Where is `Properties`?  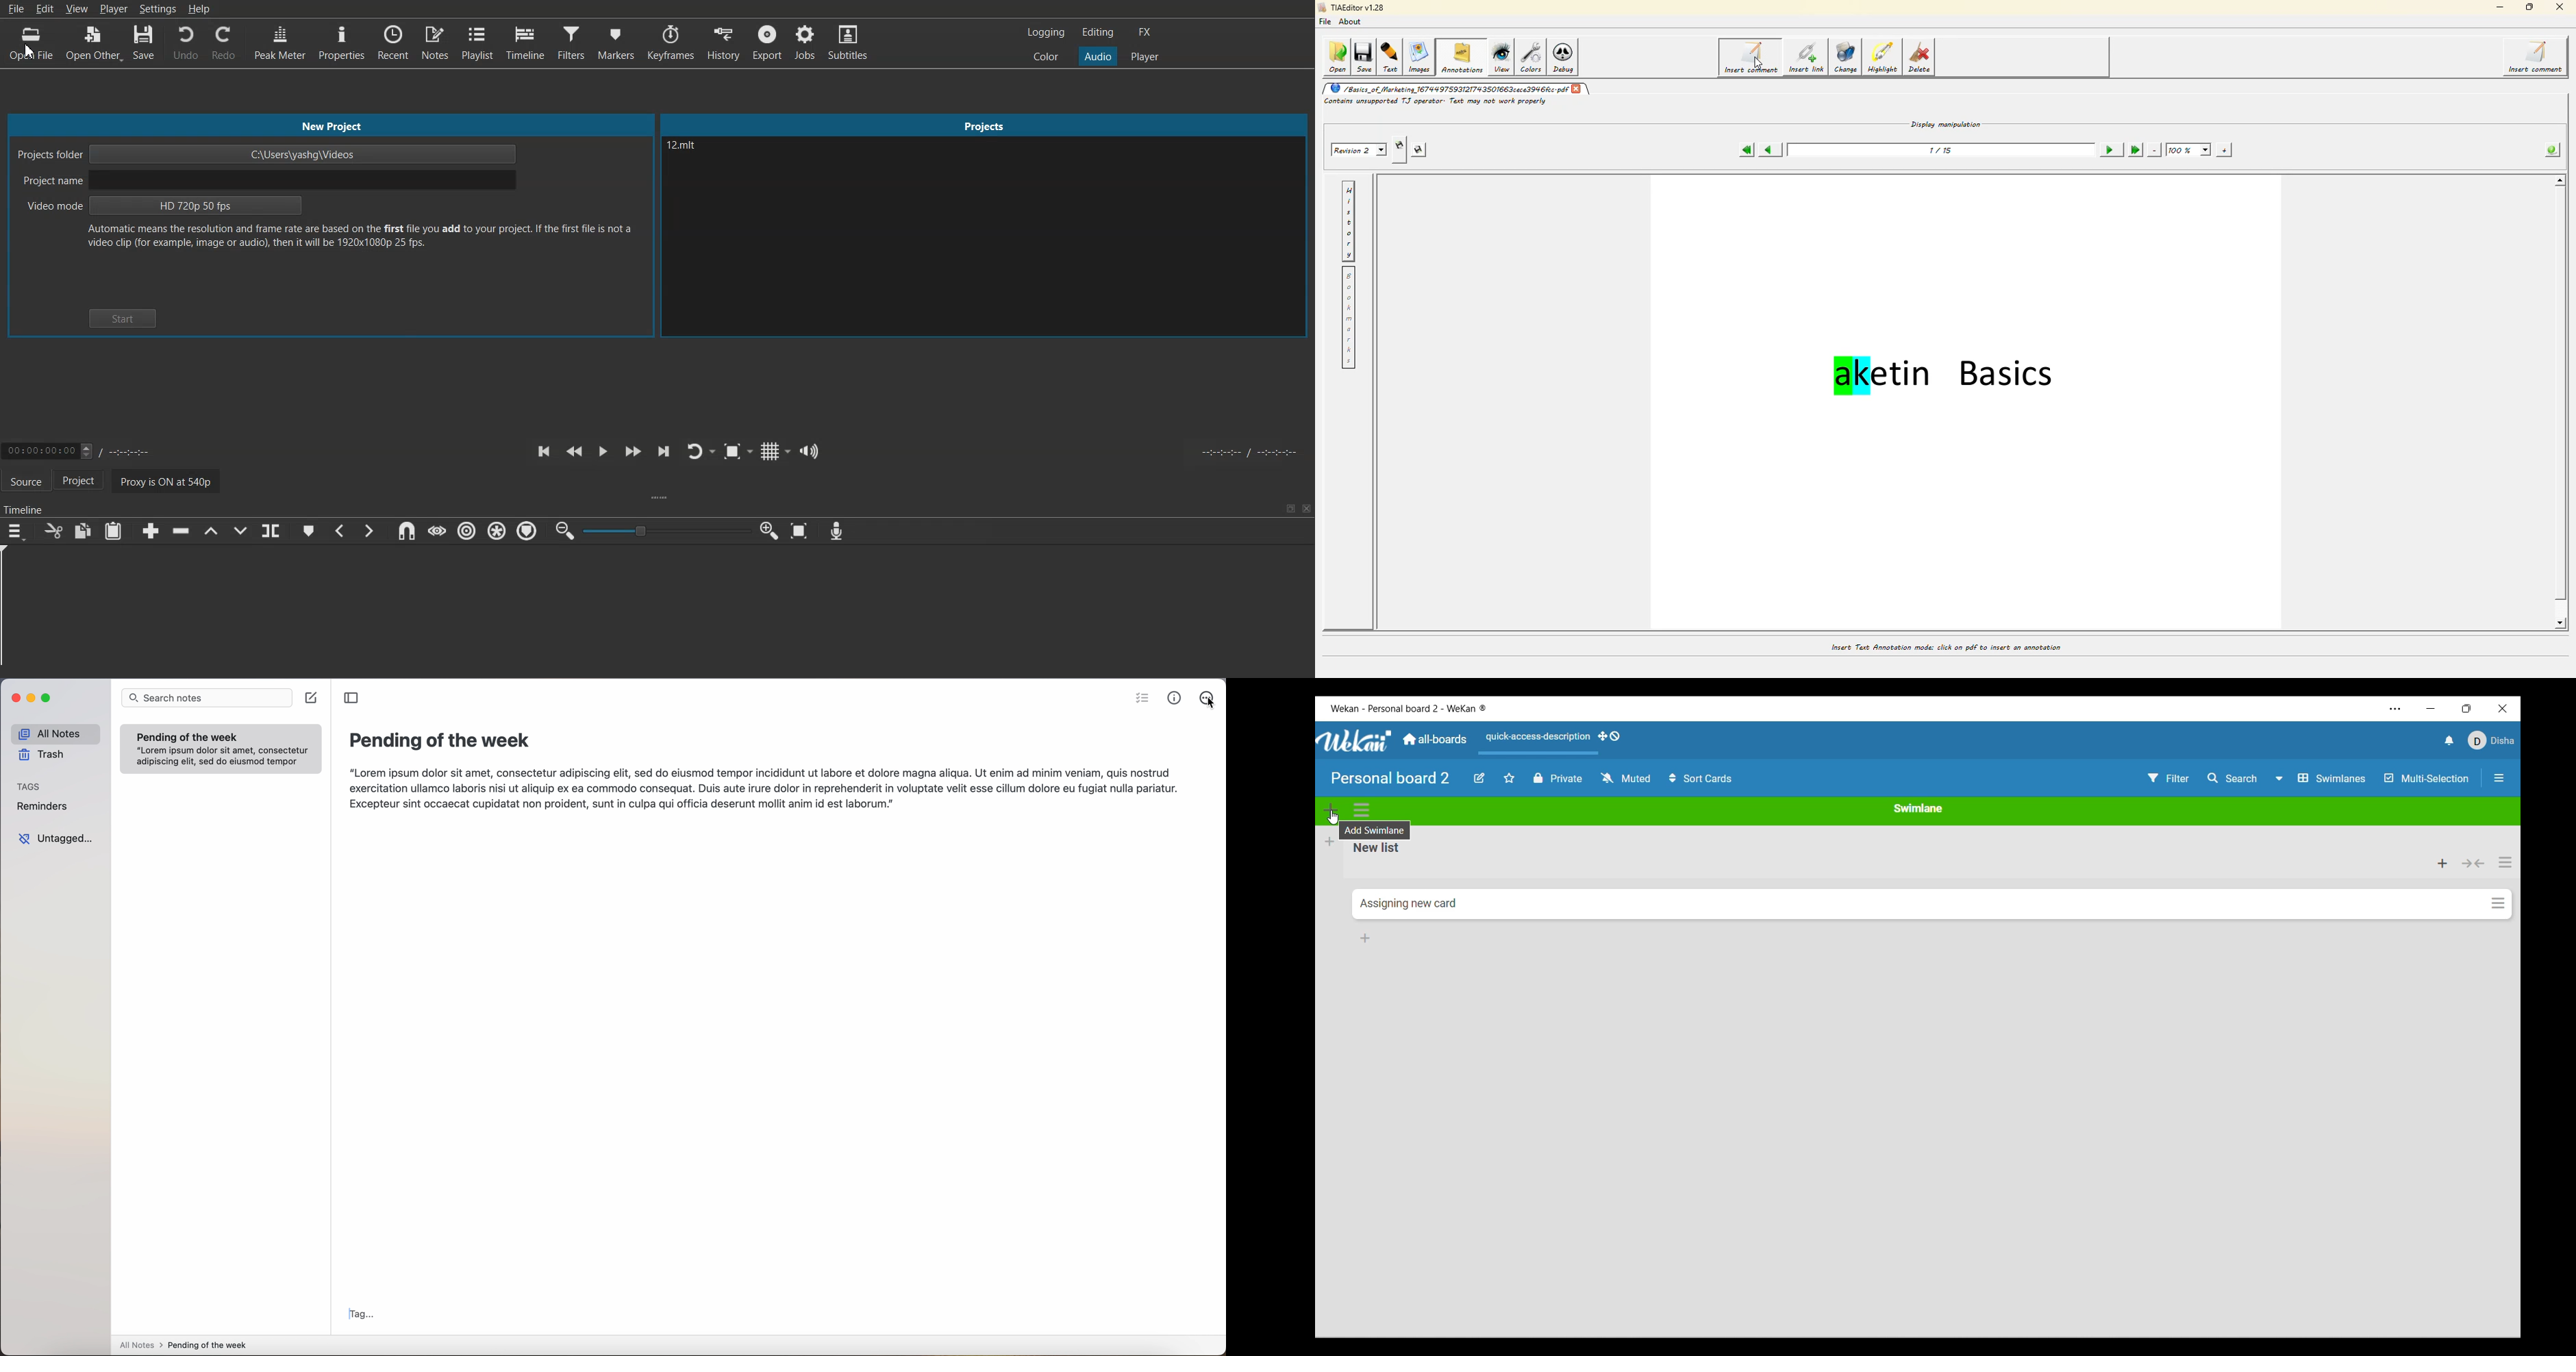 Properties is located at coordinates (341, 42).